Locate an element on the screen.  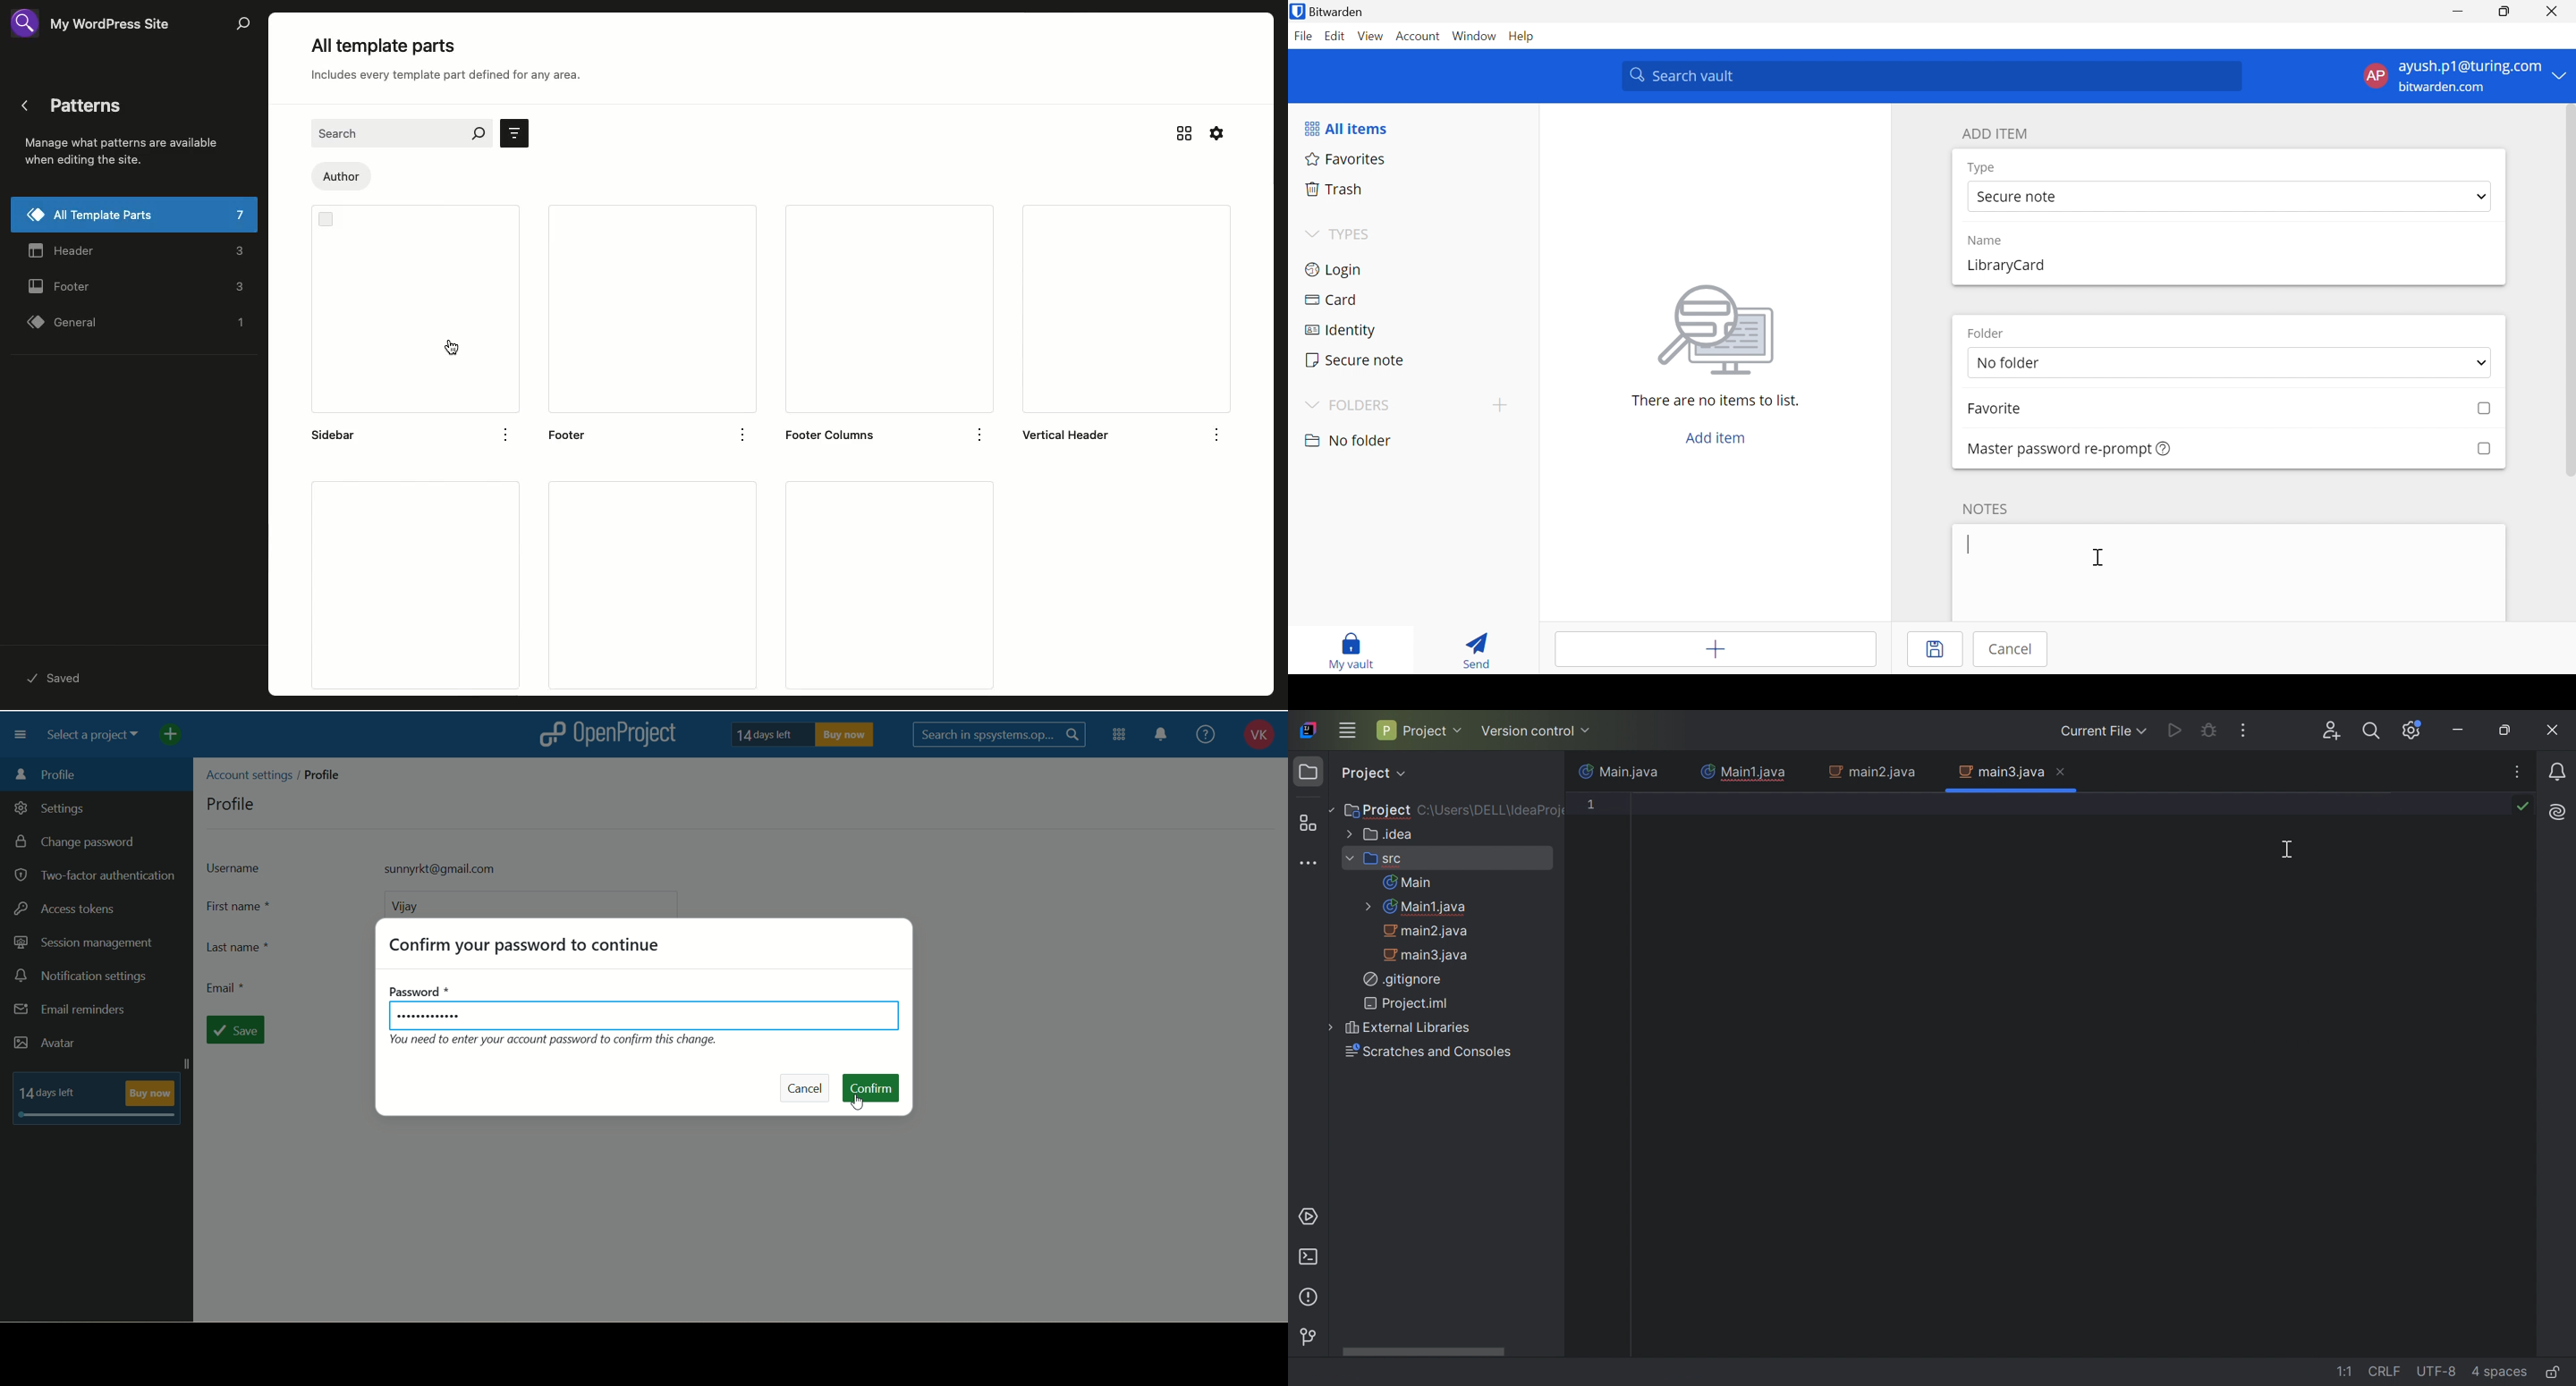
Settings is located at coordinates (1216, 132).